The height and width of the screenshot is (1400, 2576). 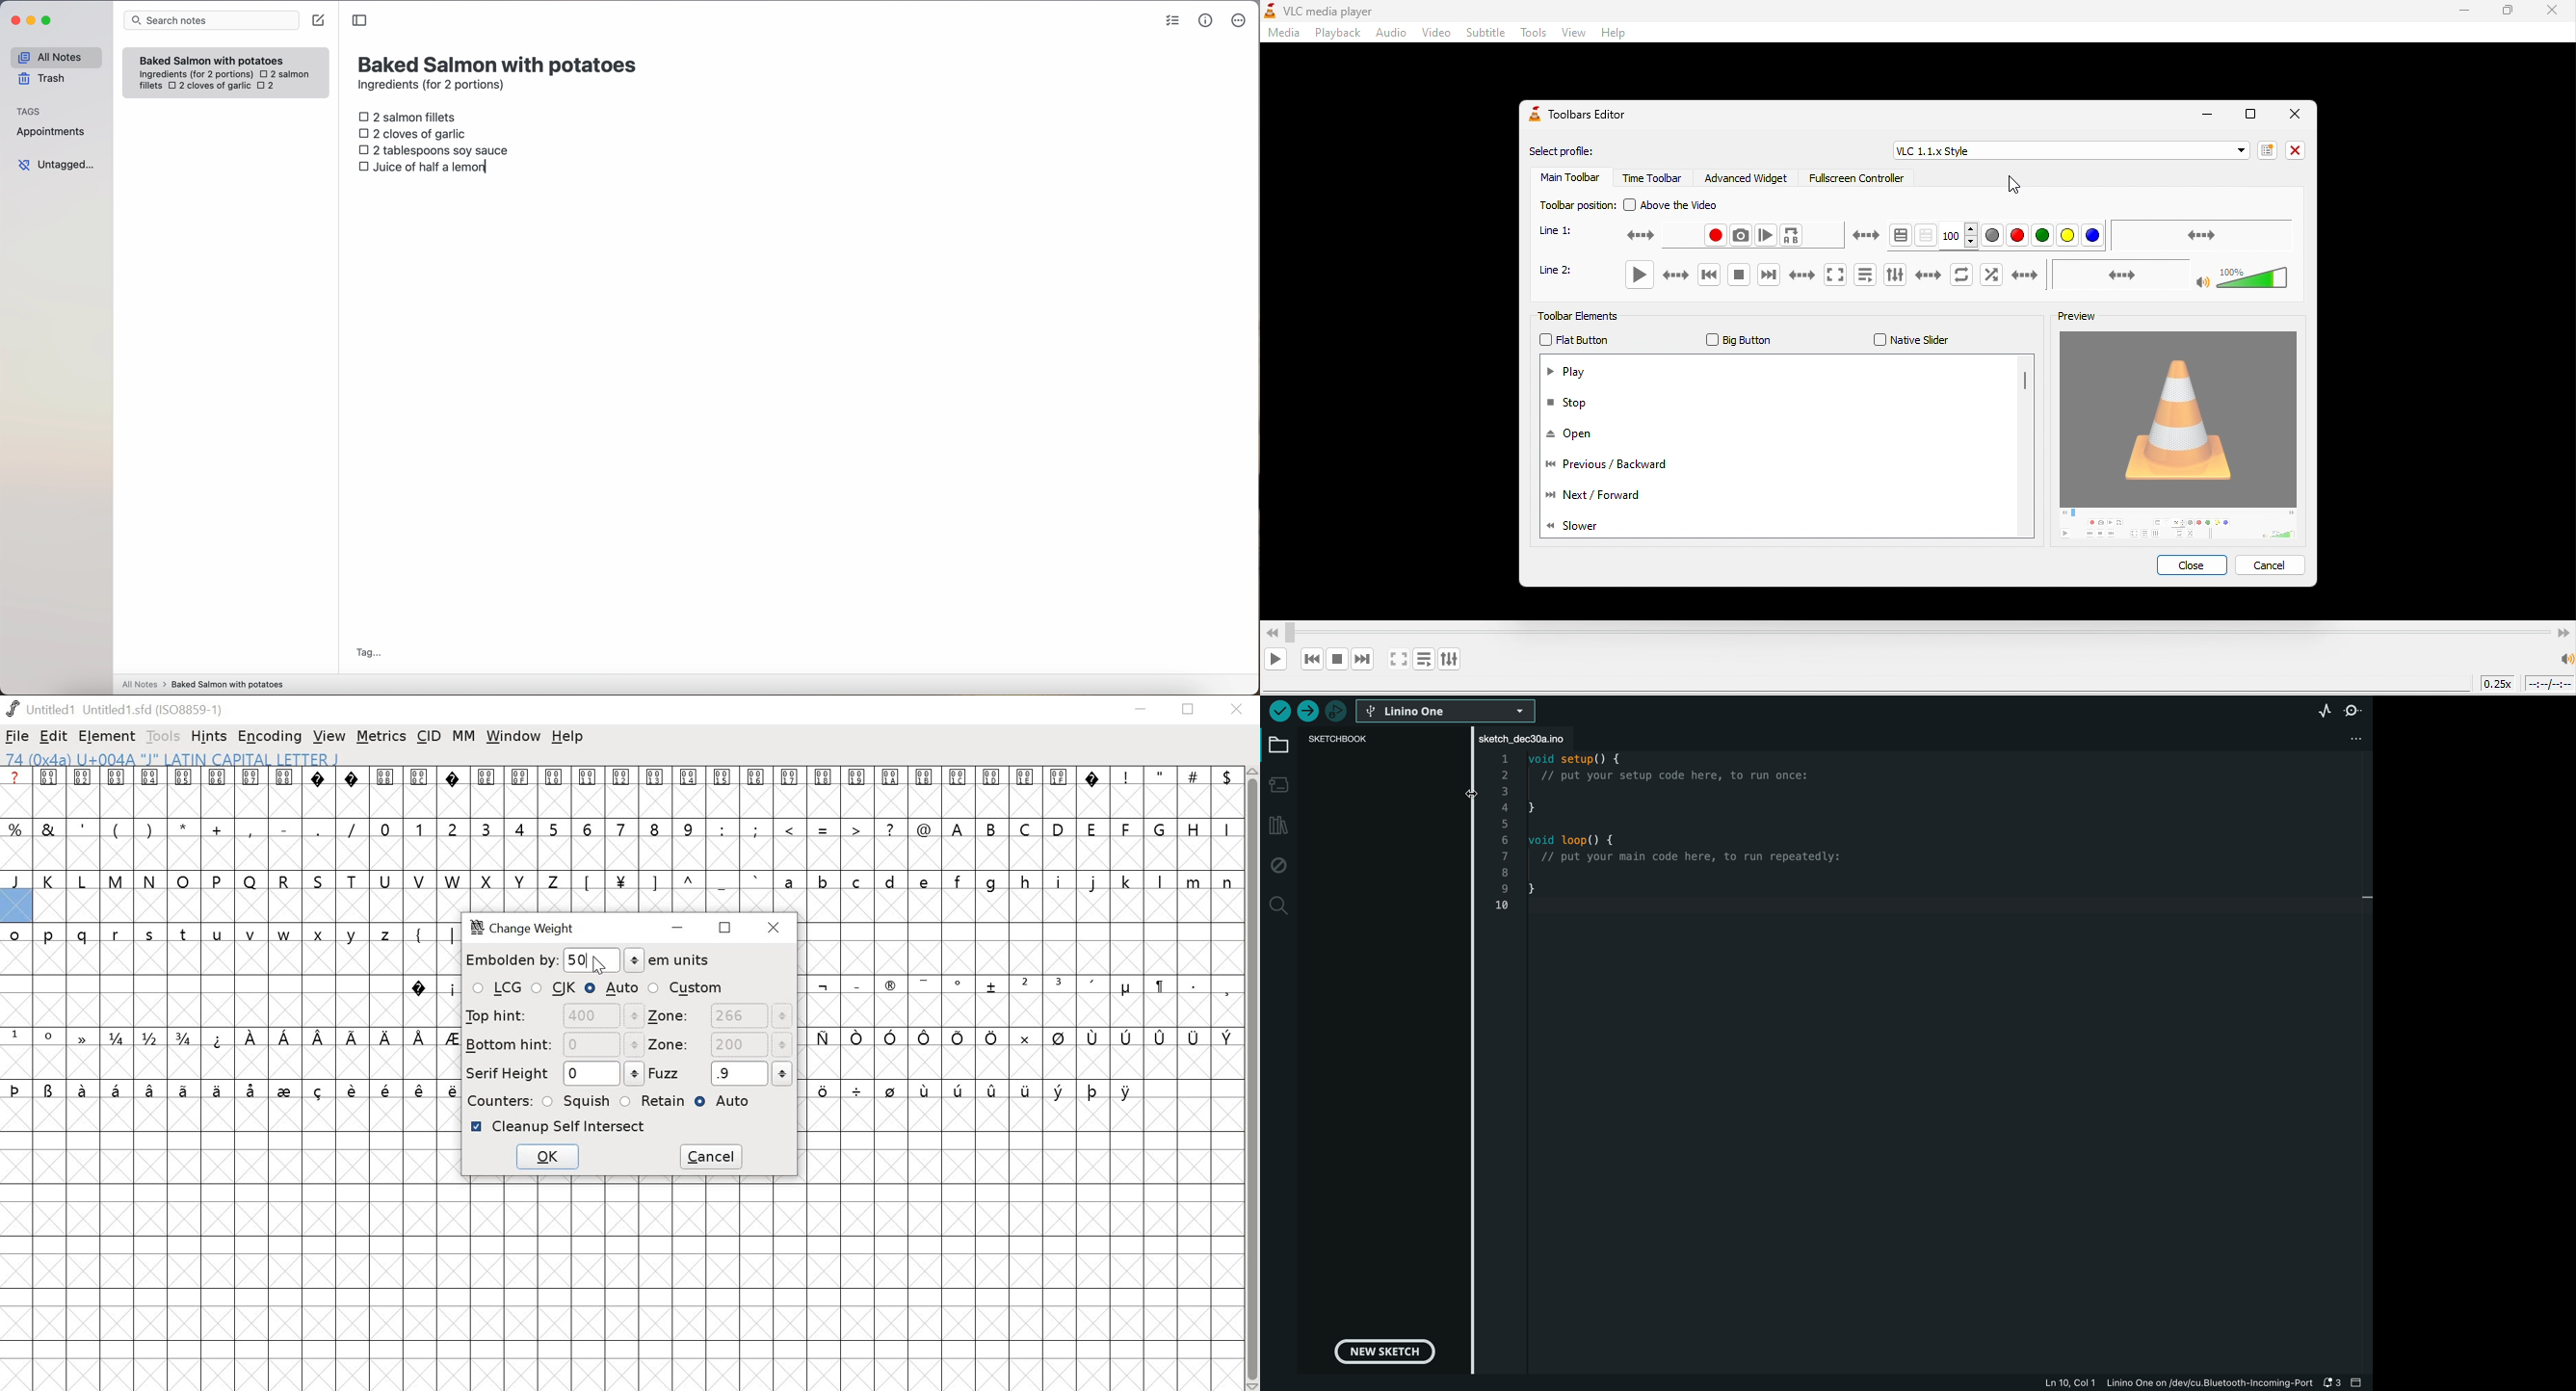 I want to click on audio, so click(x=1390, y=35).